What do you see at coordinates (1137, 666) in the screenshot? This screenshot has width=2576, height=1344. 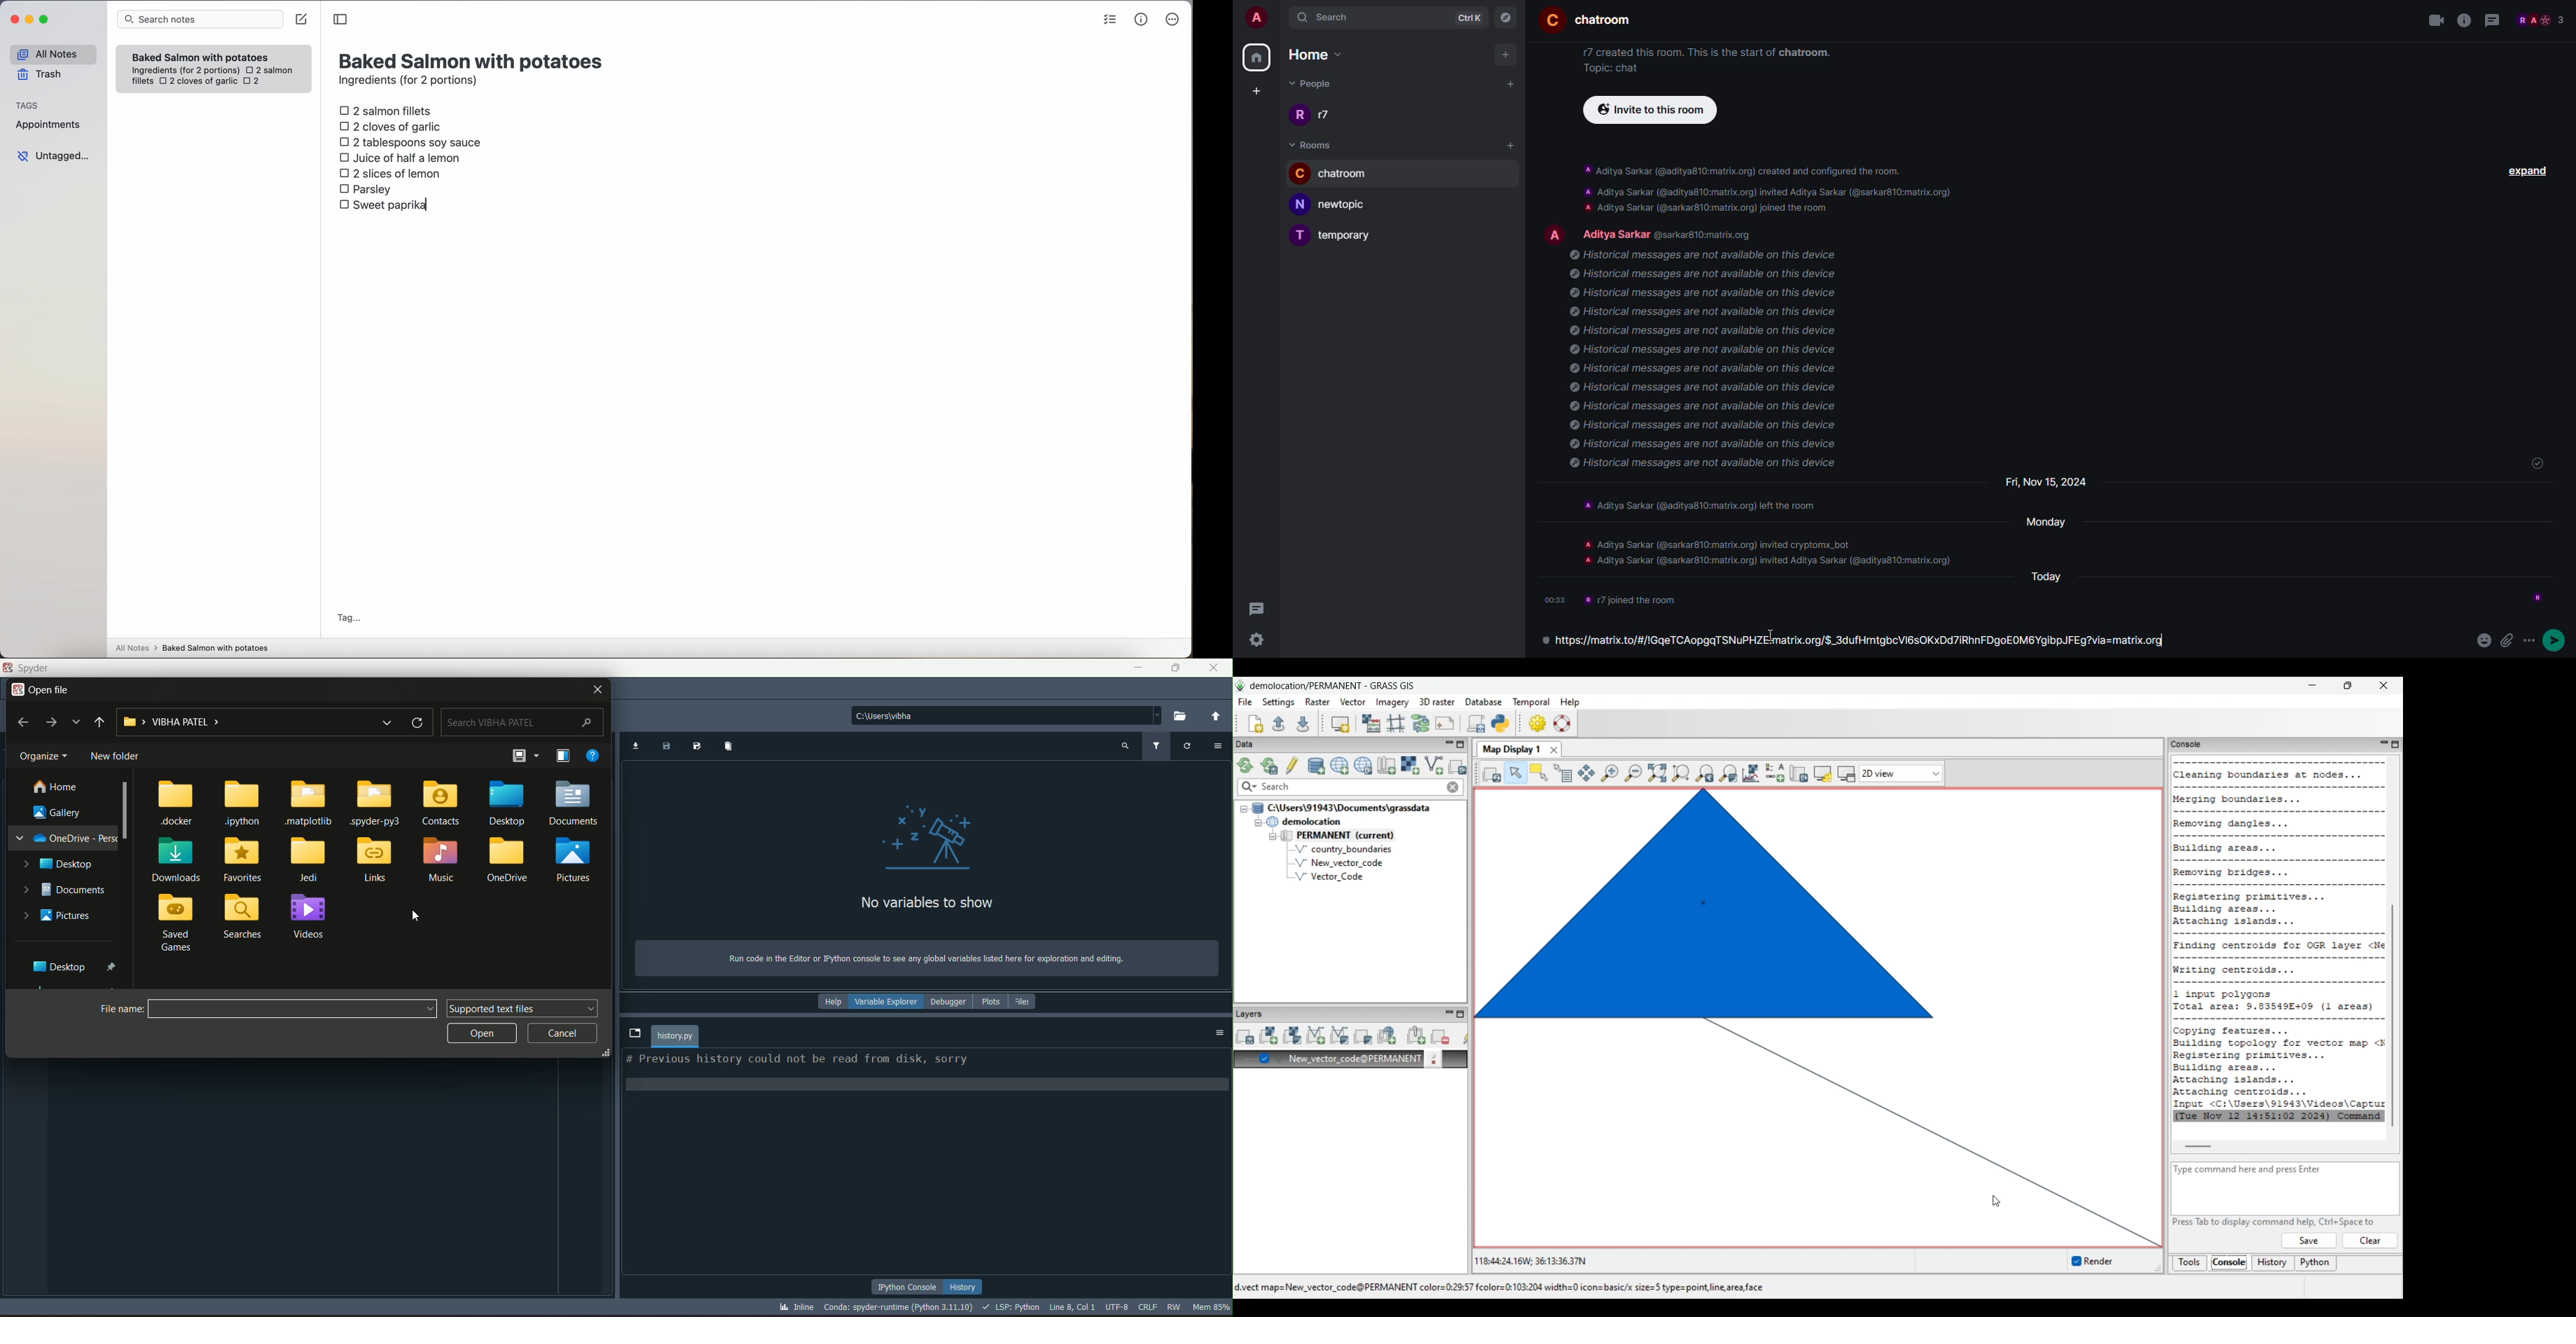 I see `minimize` at bounding box center [1137, 666].